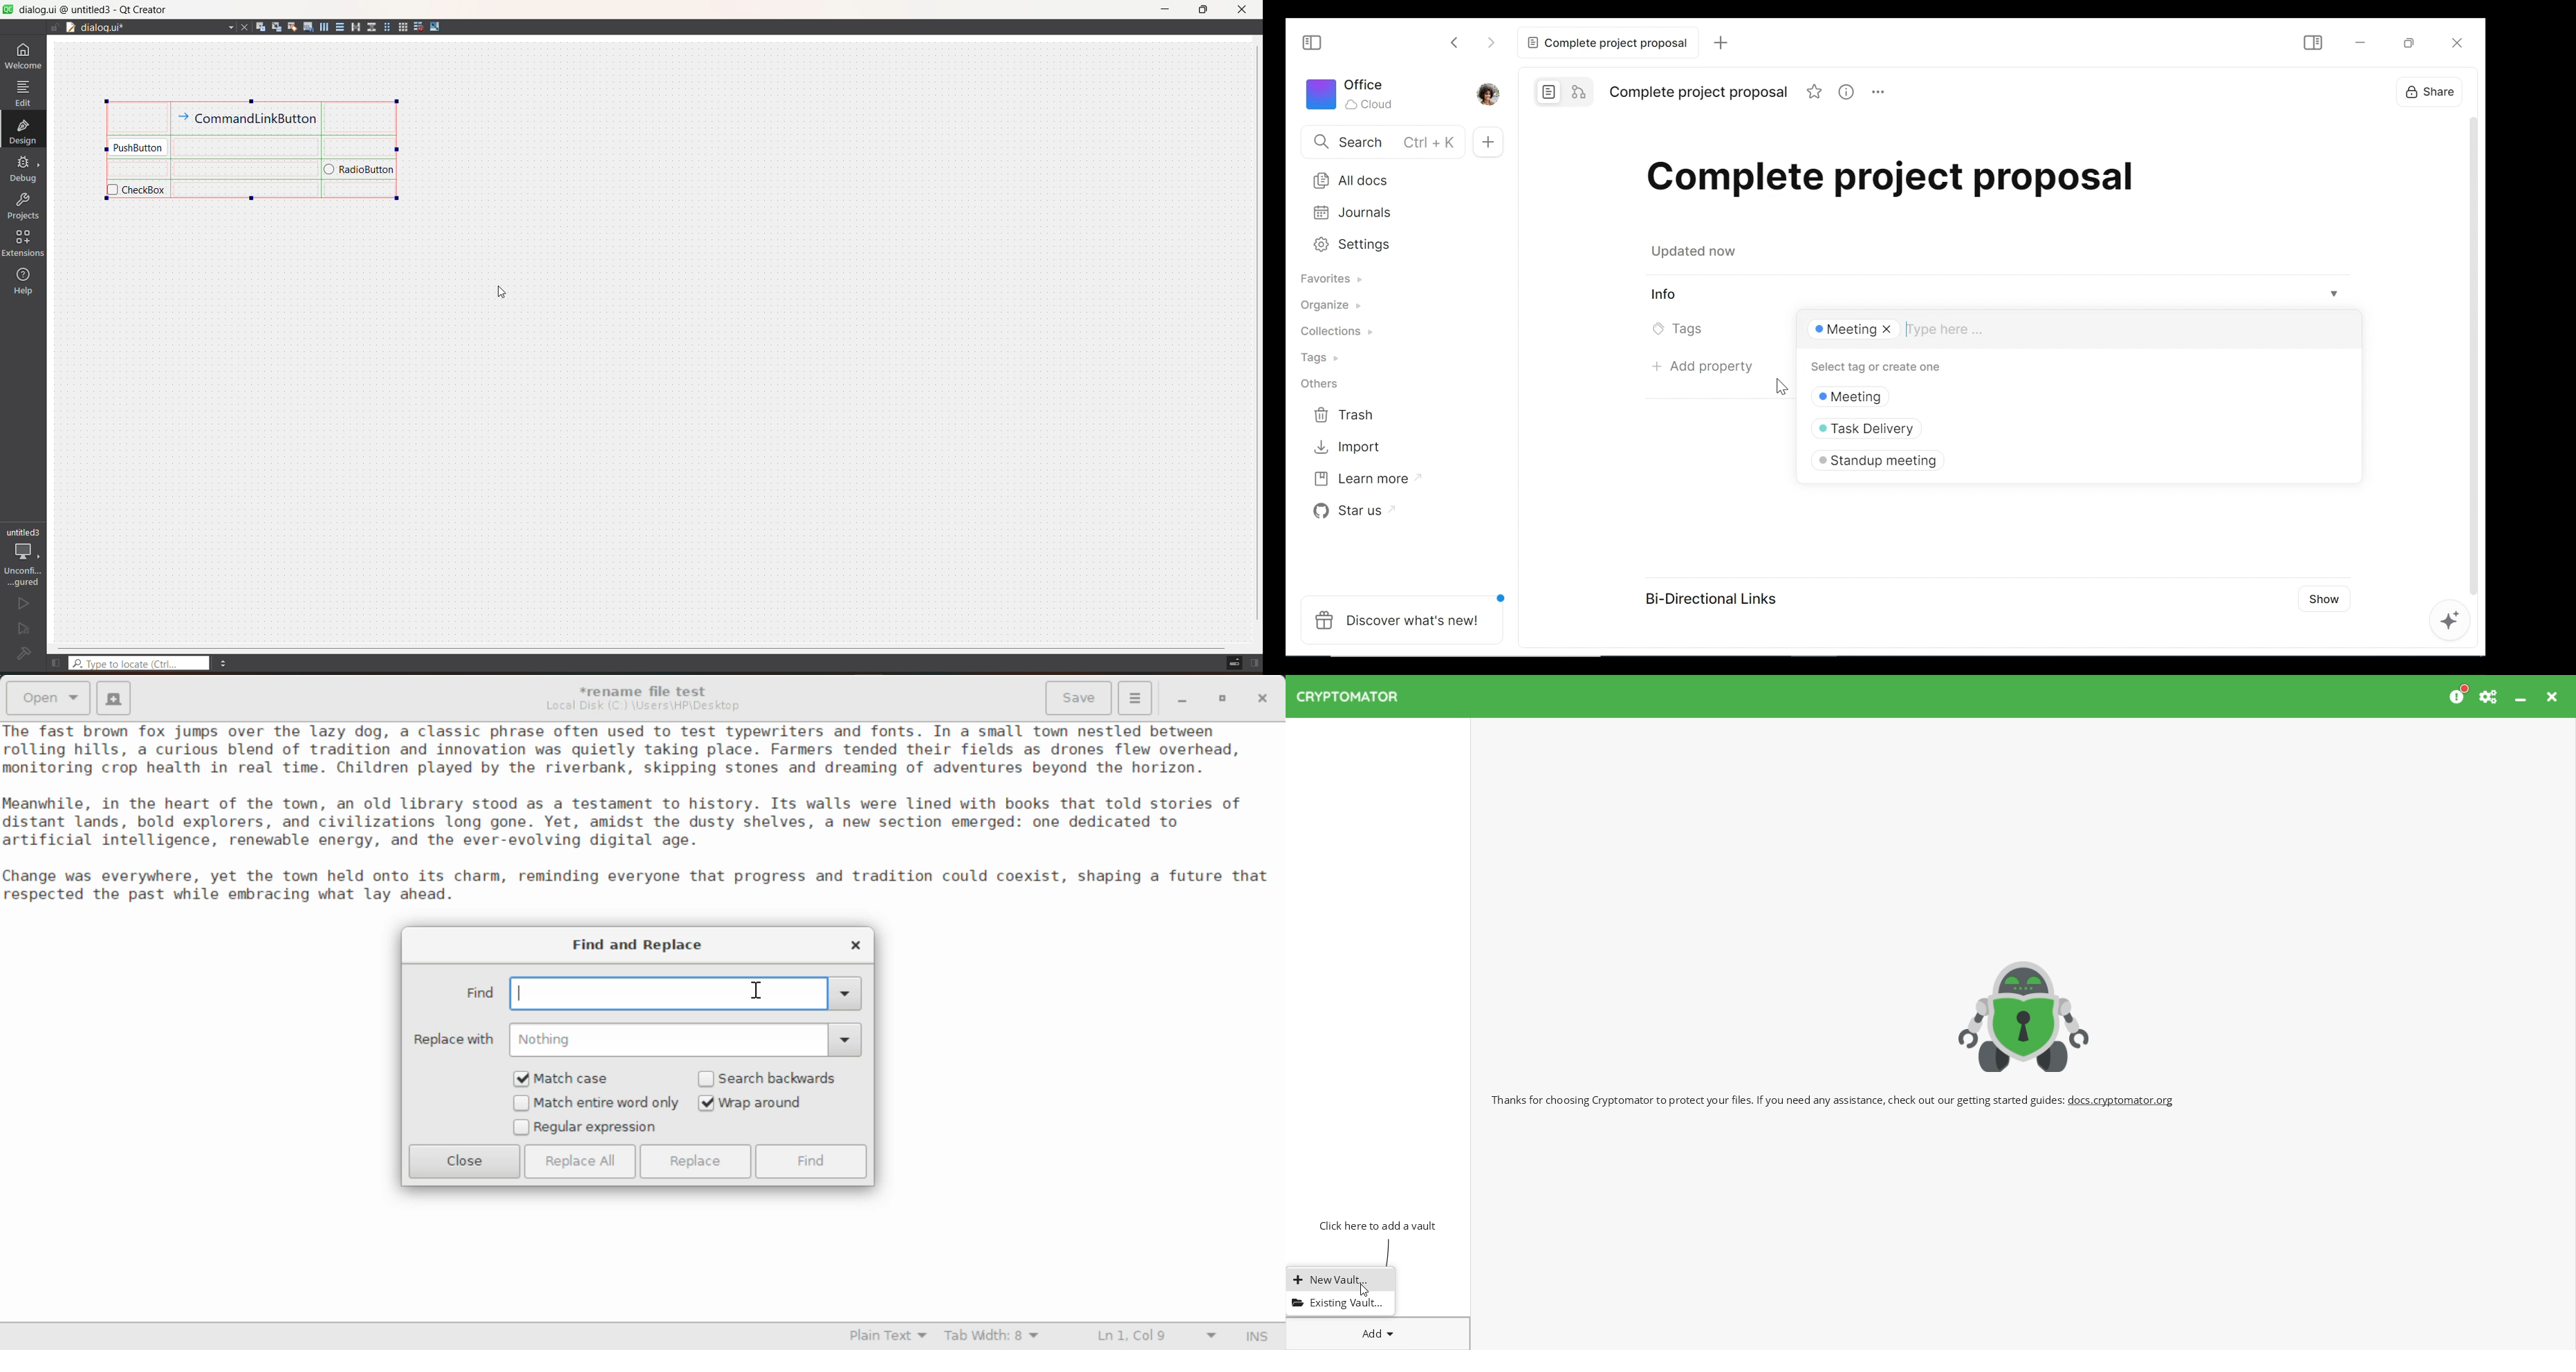 The height and width of the screenshot is (1372, 2576). Describe the element at coordinates (24, 557) in the screenshot. I see `project configuration` at that location.